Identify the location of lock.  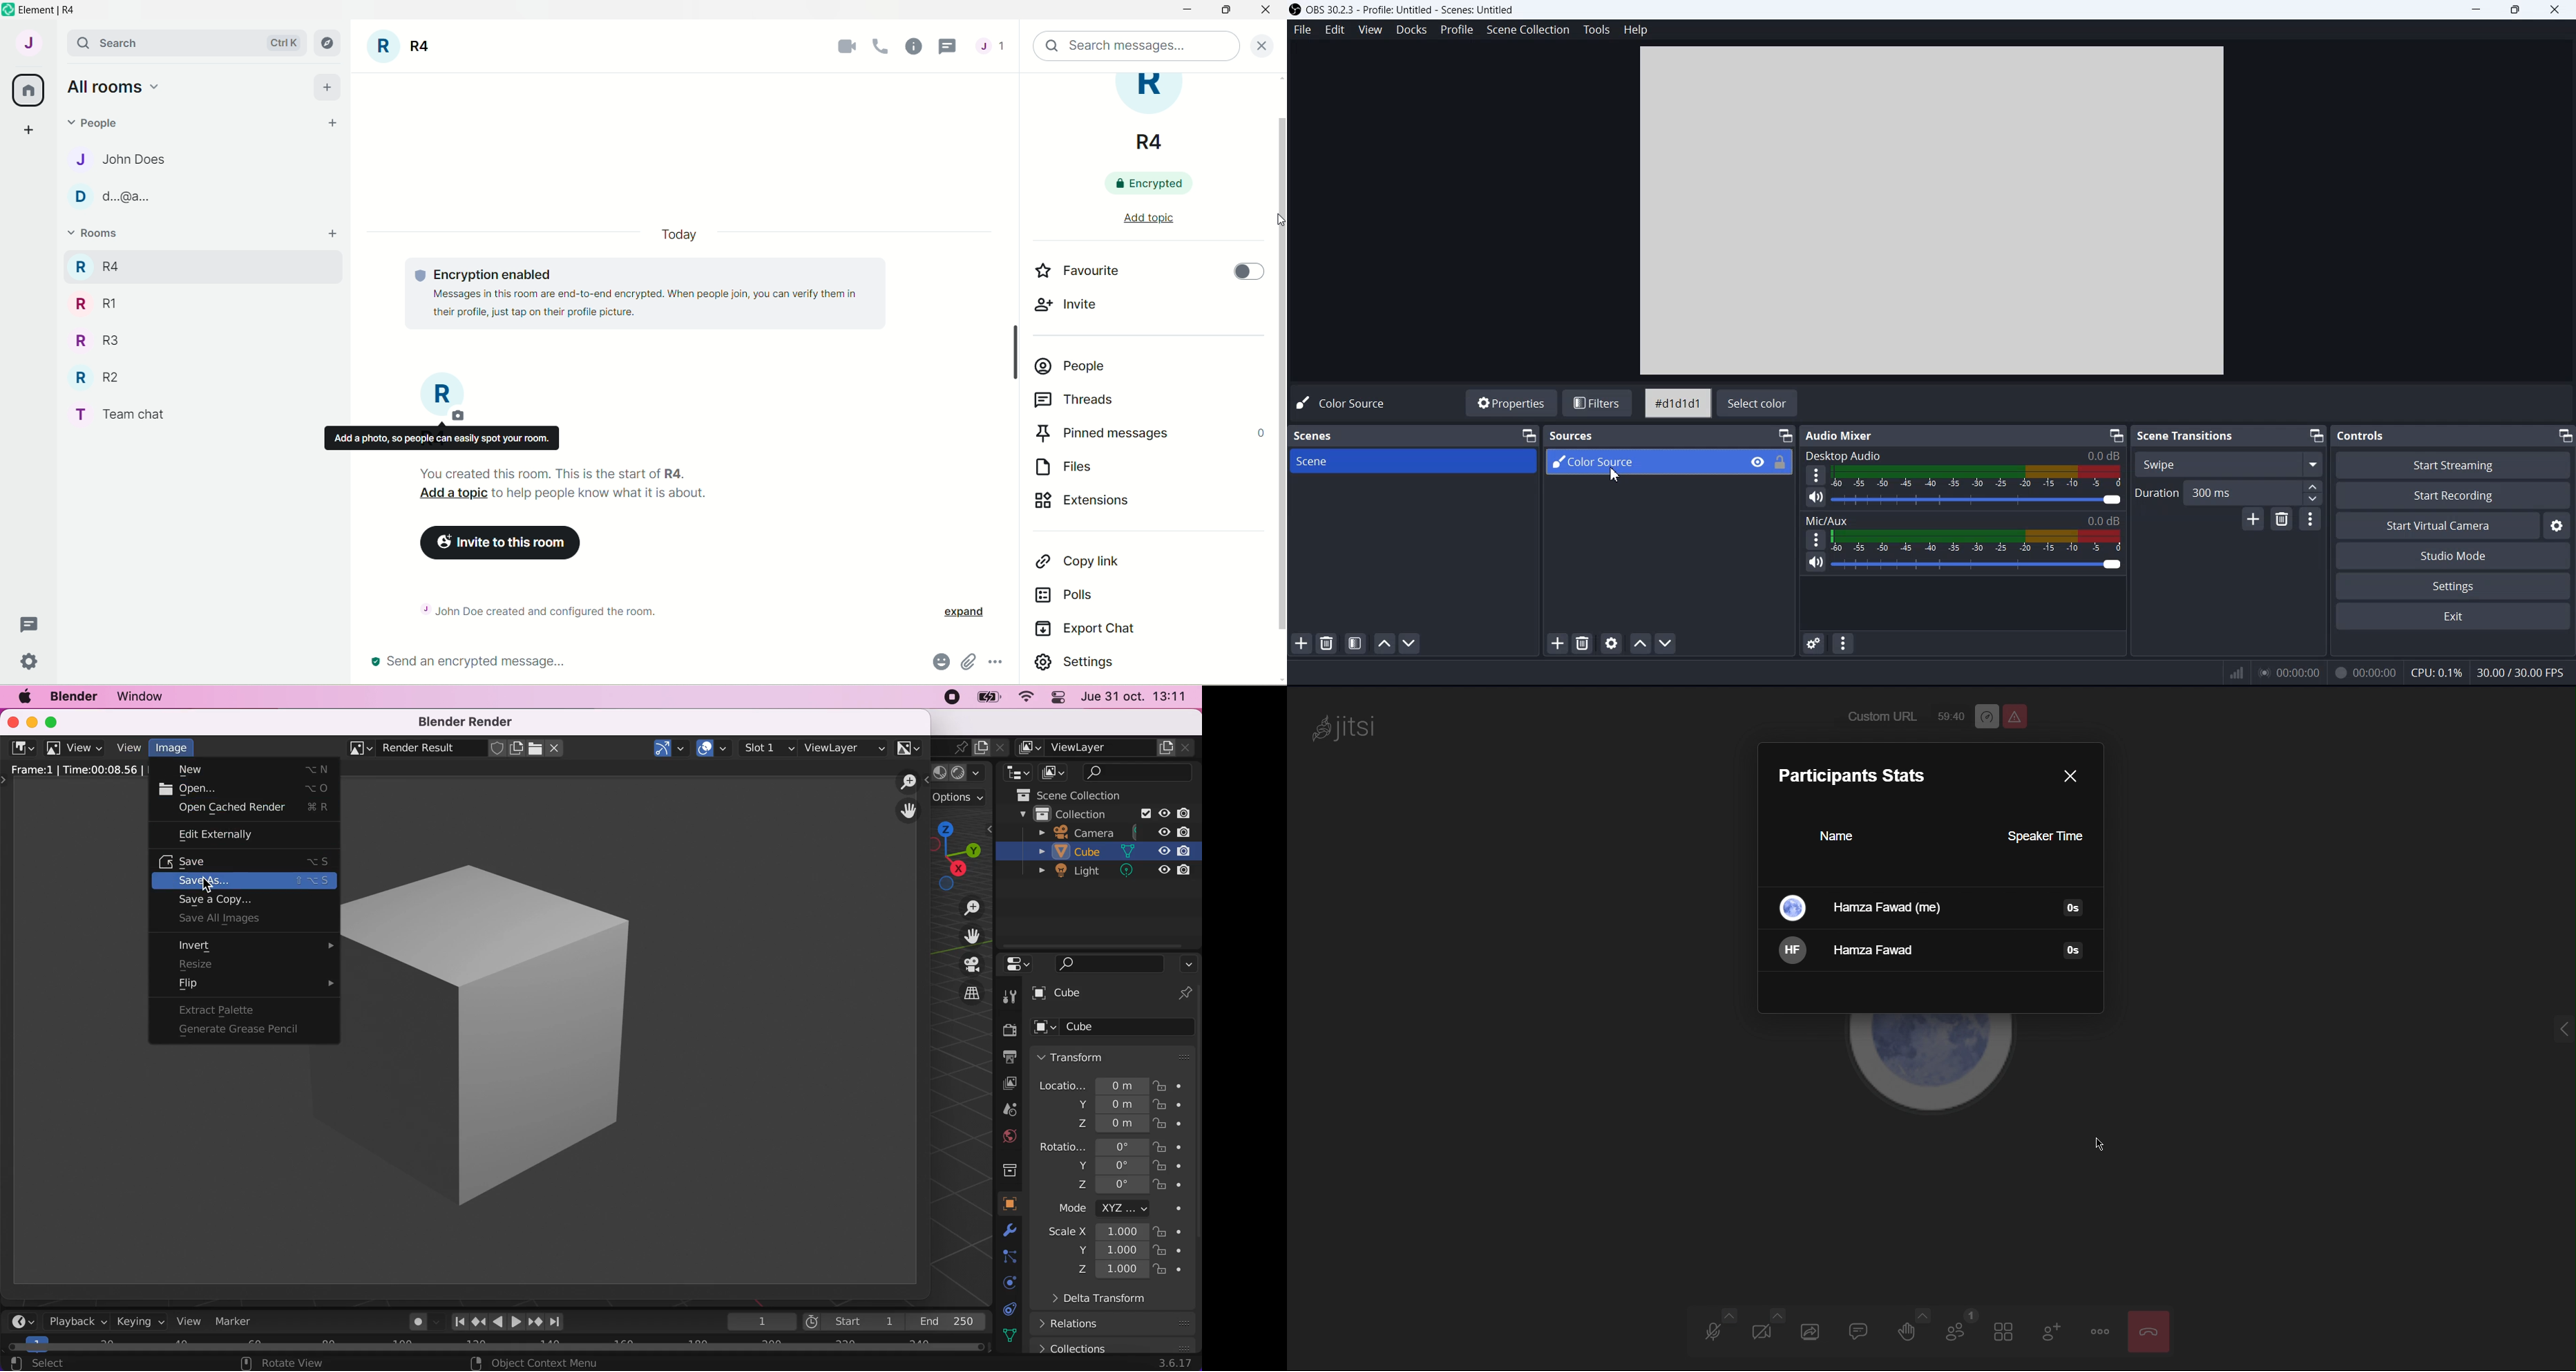
(1170, 1187).